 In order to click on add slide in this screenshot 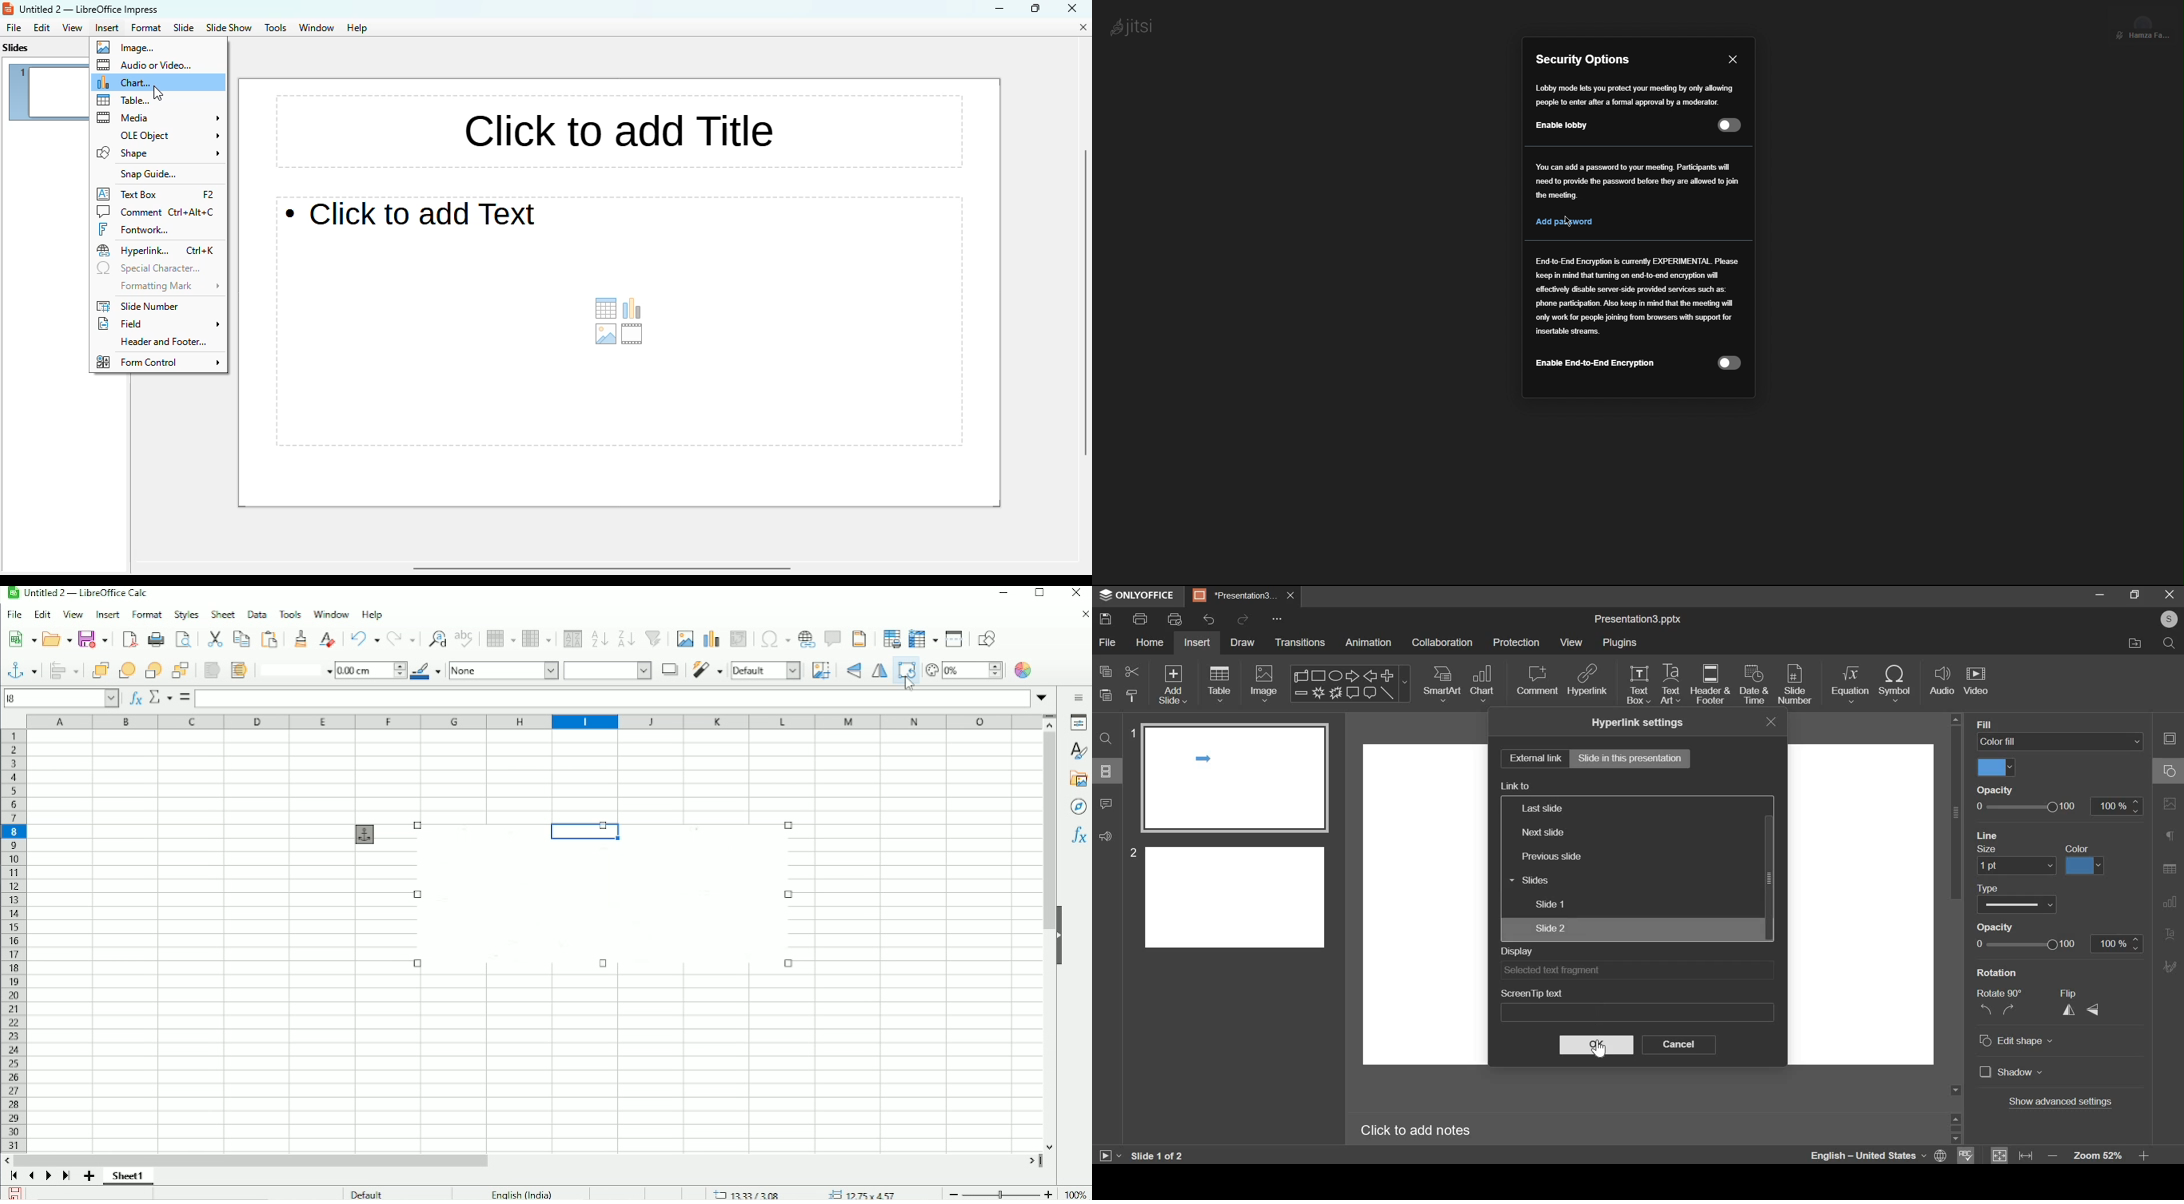, I will do `click(1173, 684)`.